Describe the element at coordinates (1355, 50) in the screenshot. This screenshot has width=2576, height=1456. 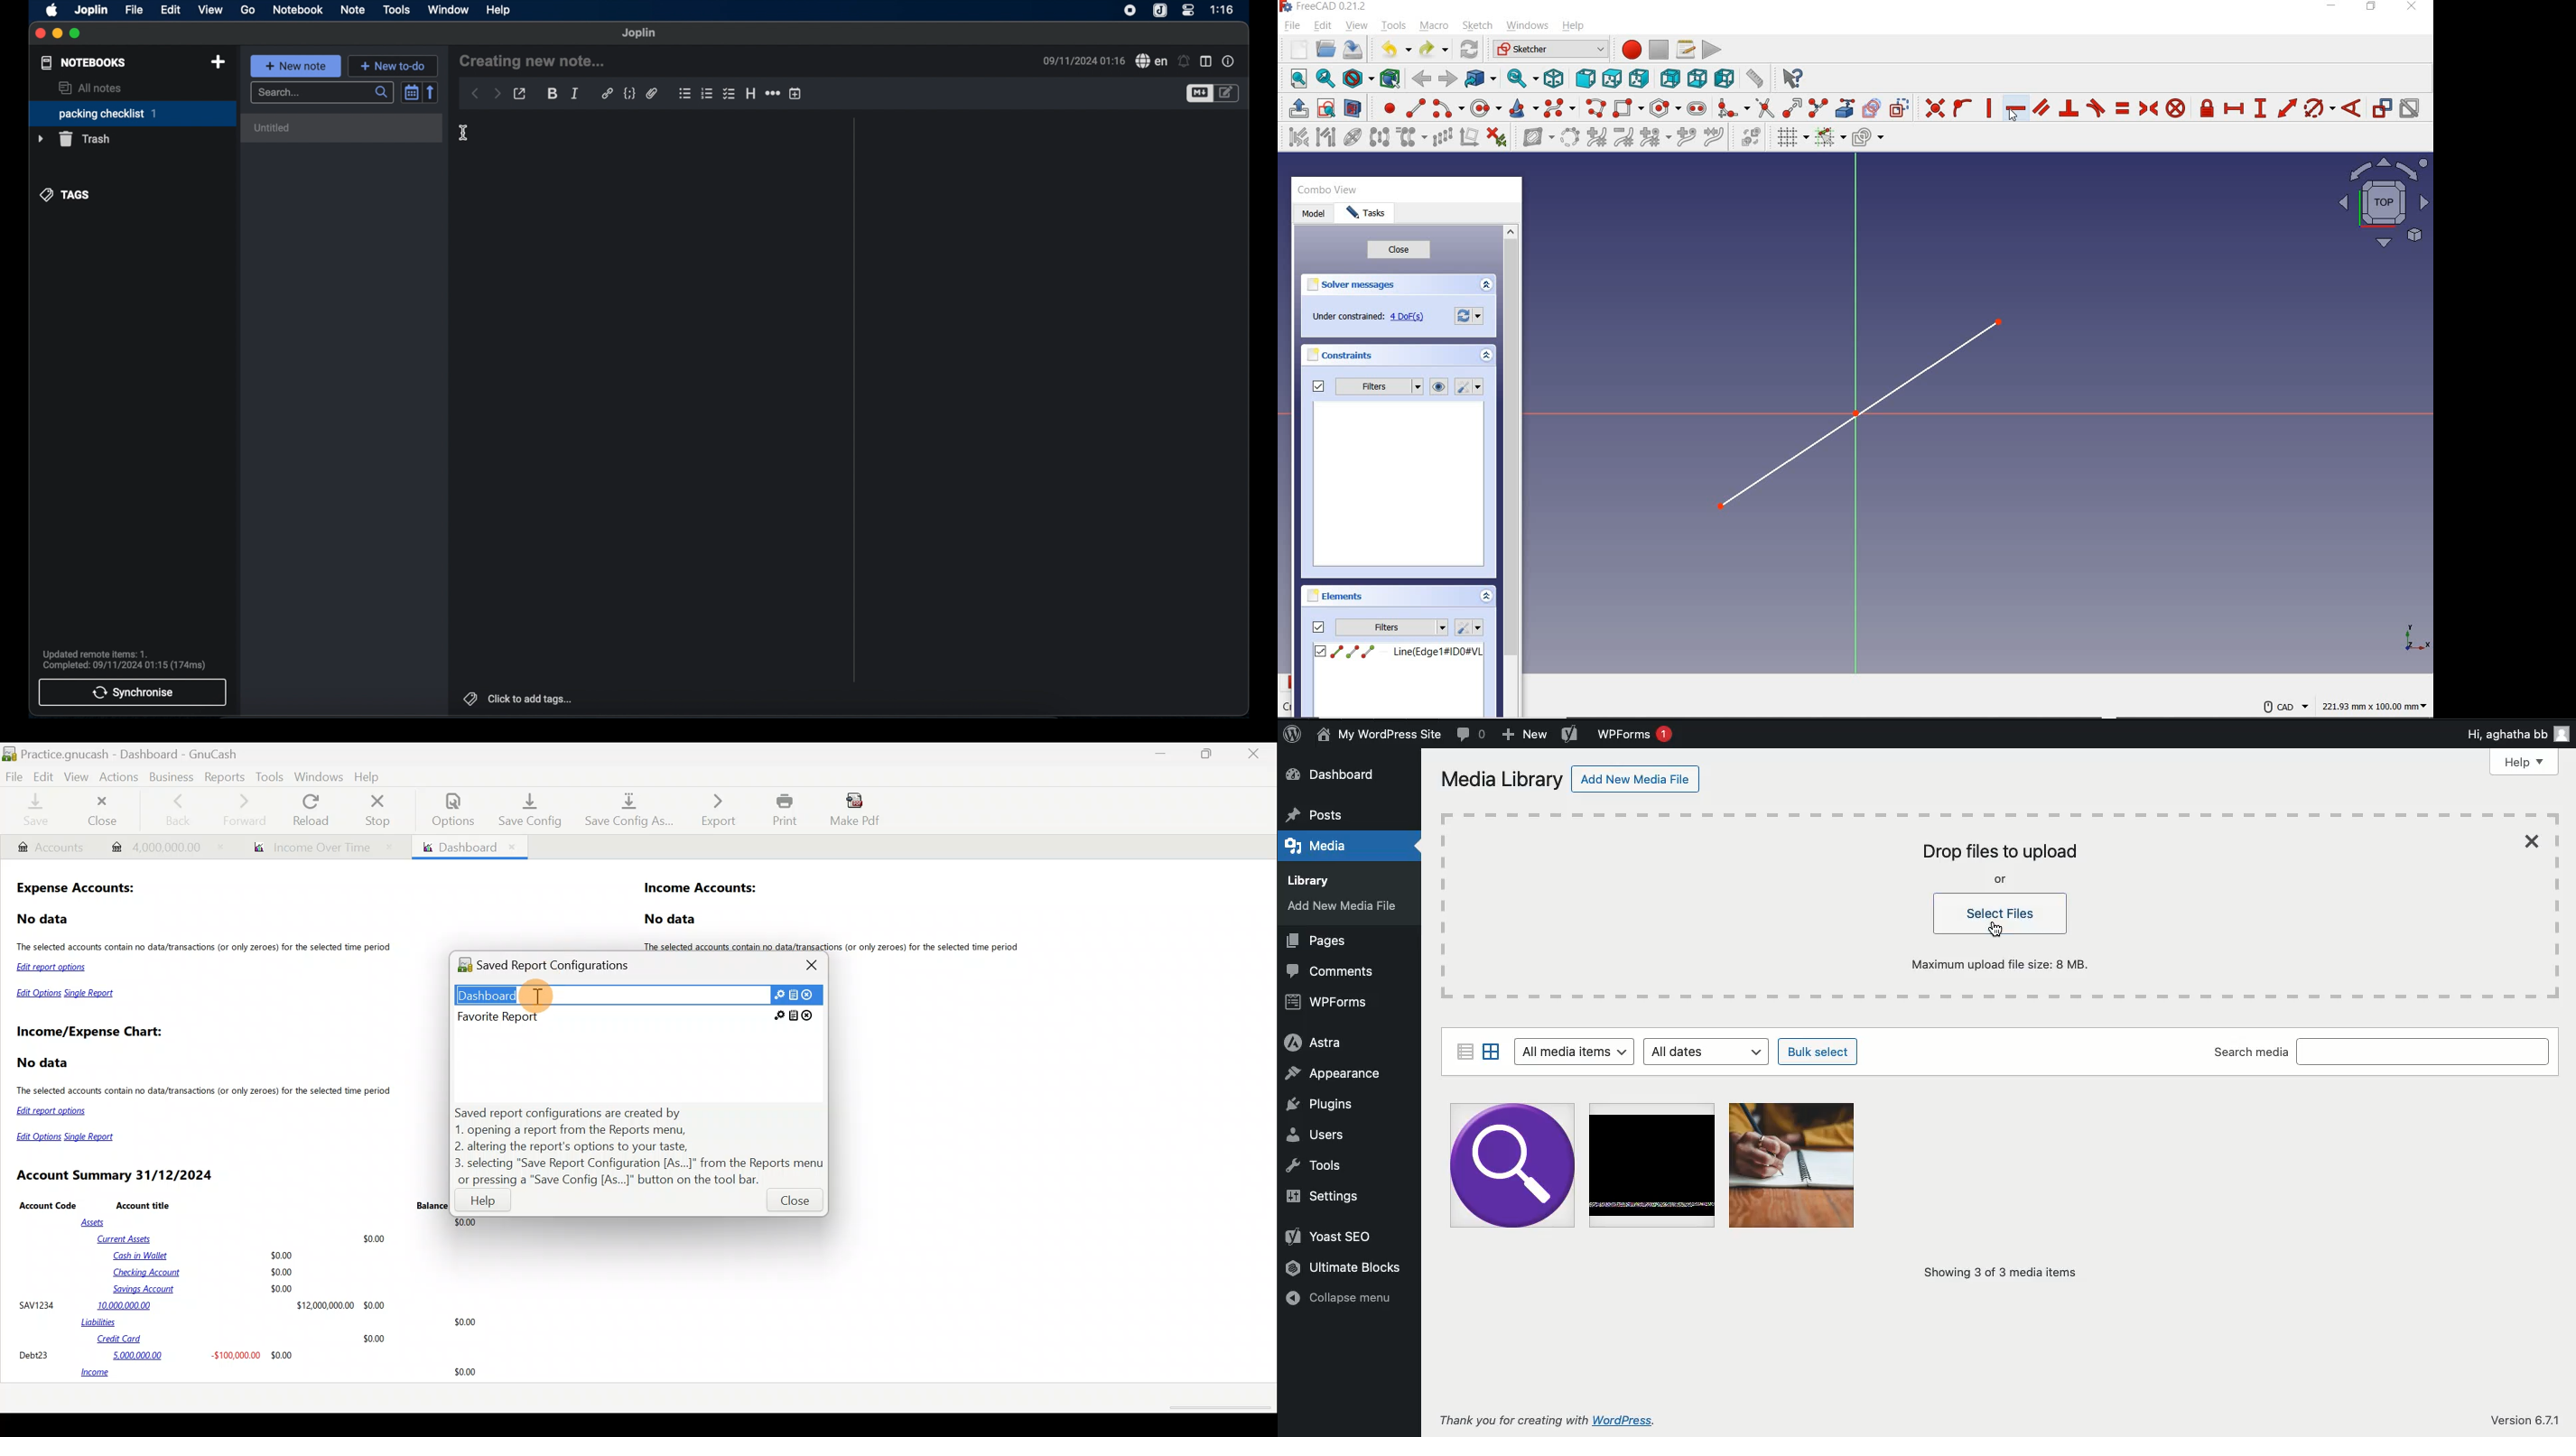
I see `SAVE` at that location.